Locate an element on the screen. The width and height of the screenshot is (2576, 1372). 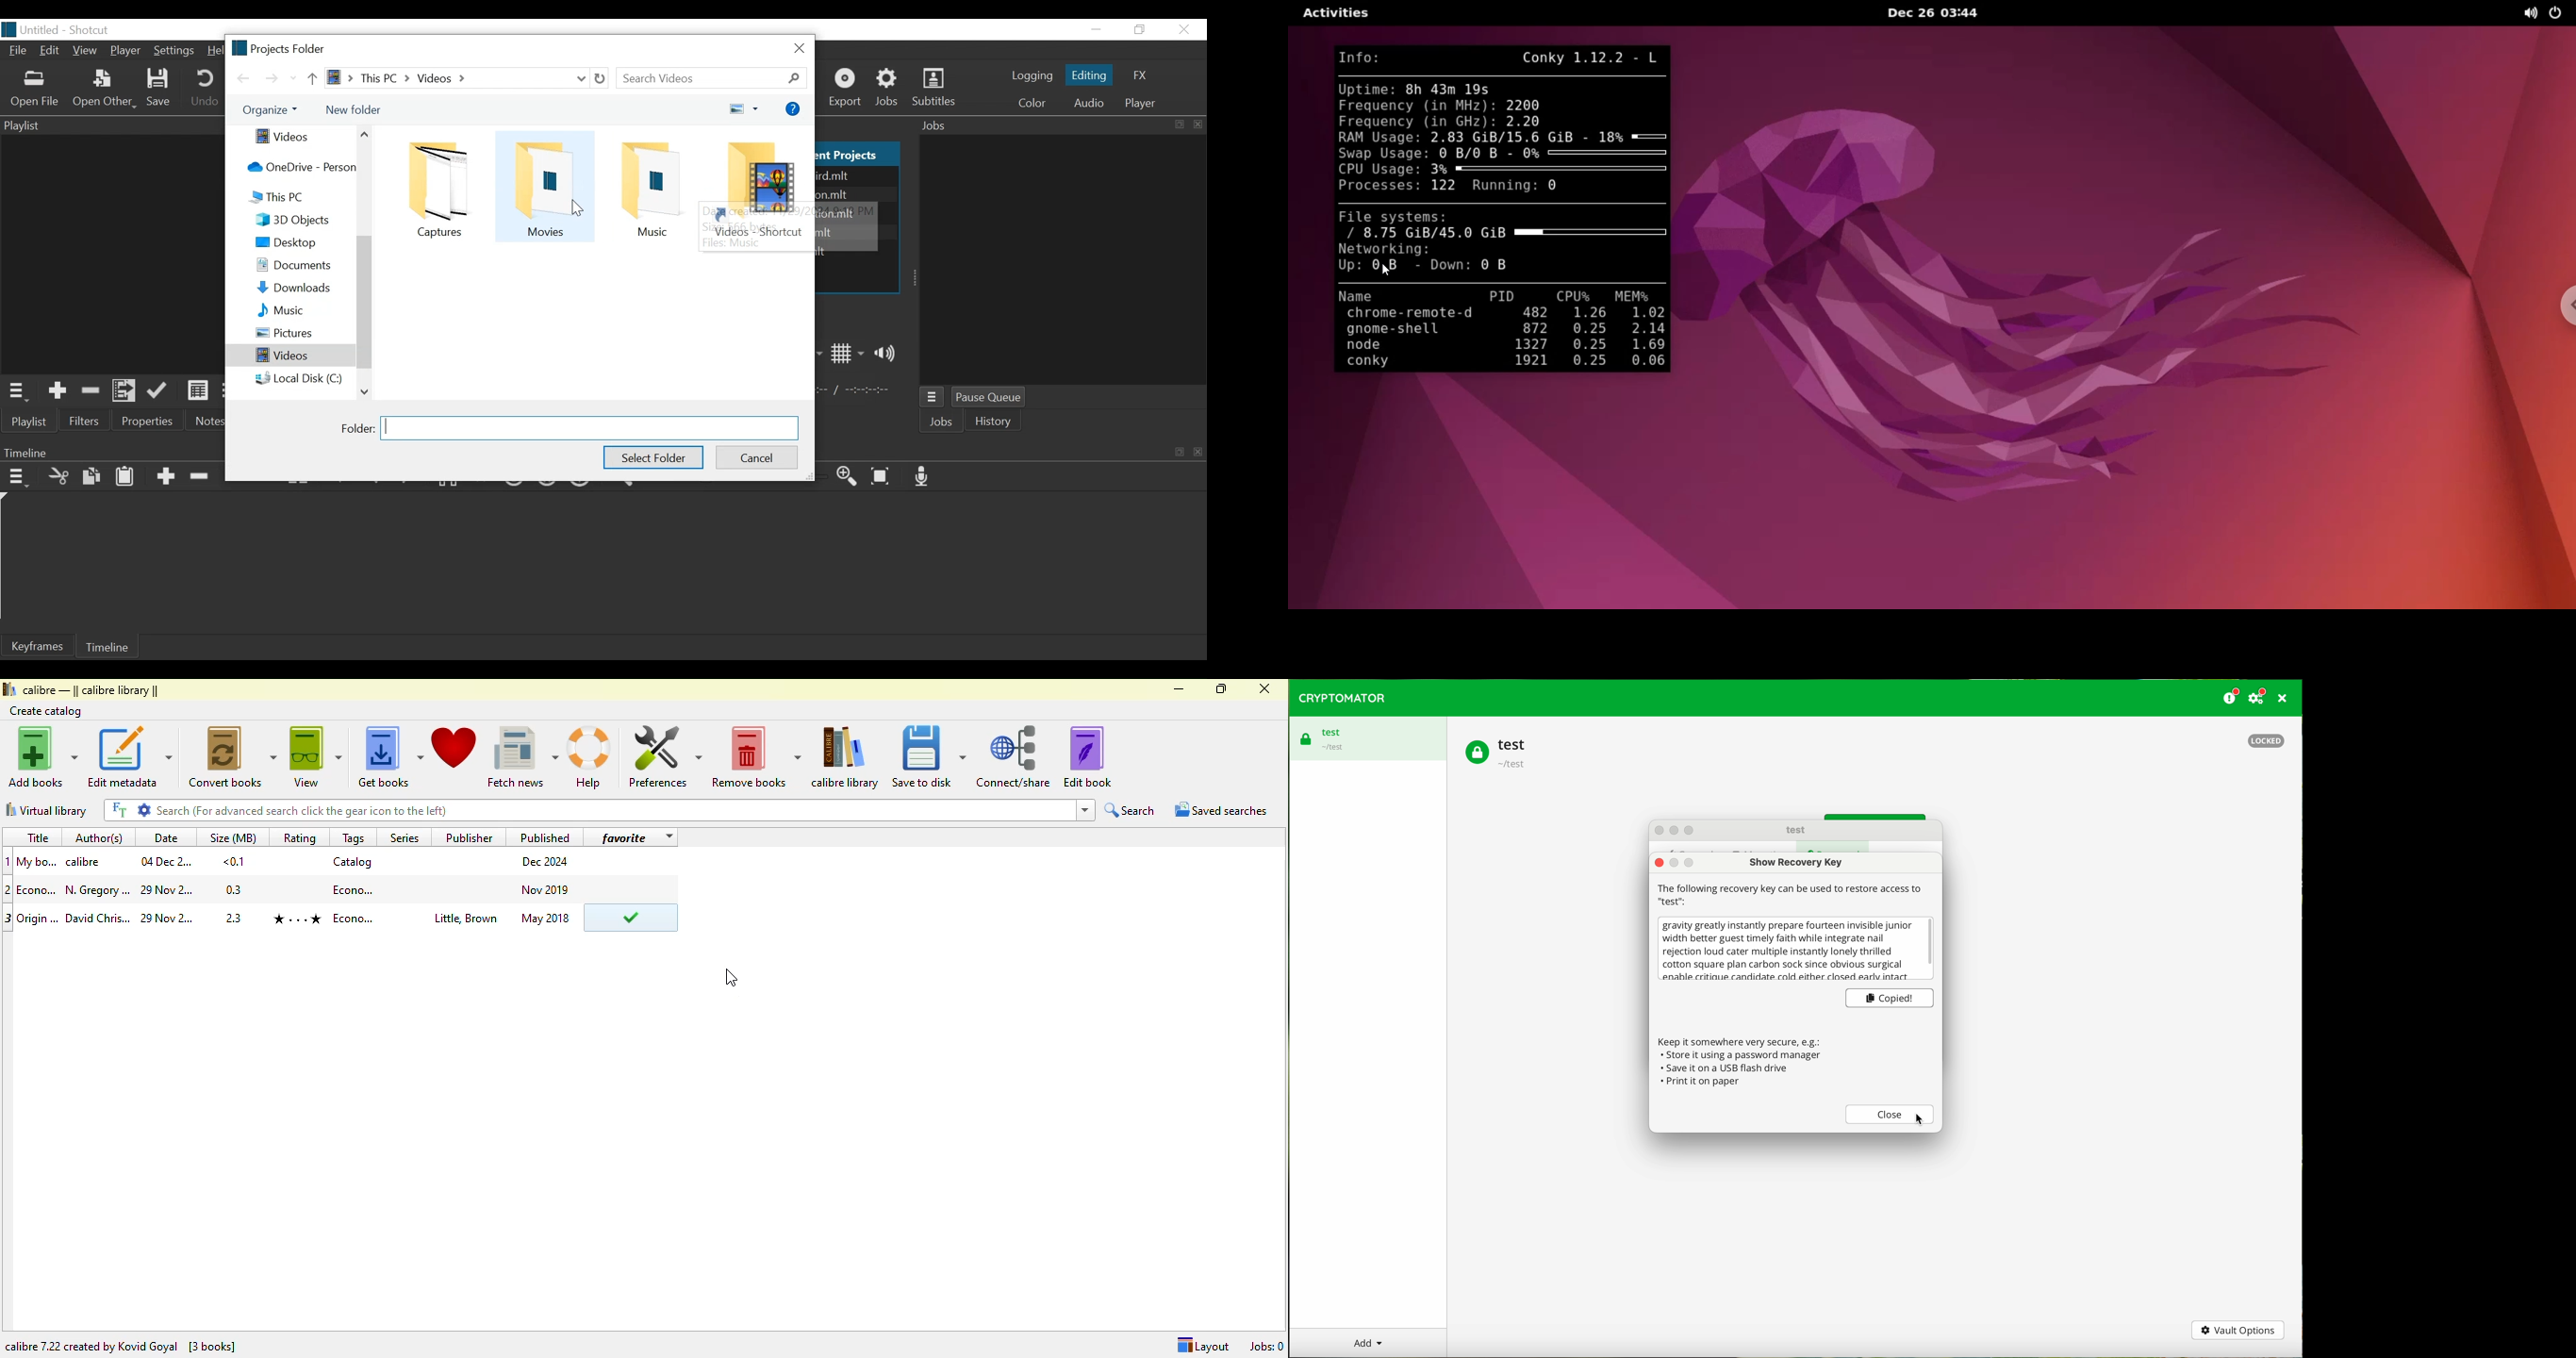
Update is located at coordinates (160, 391).